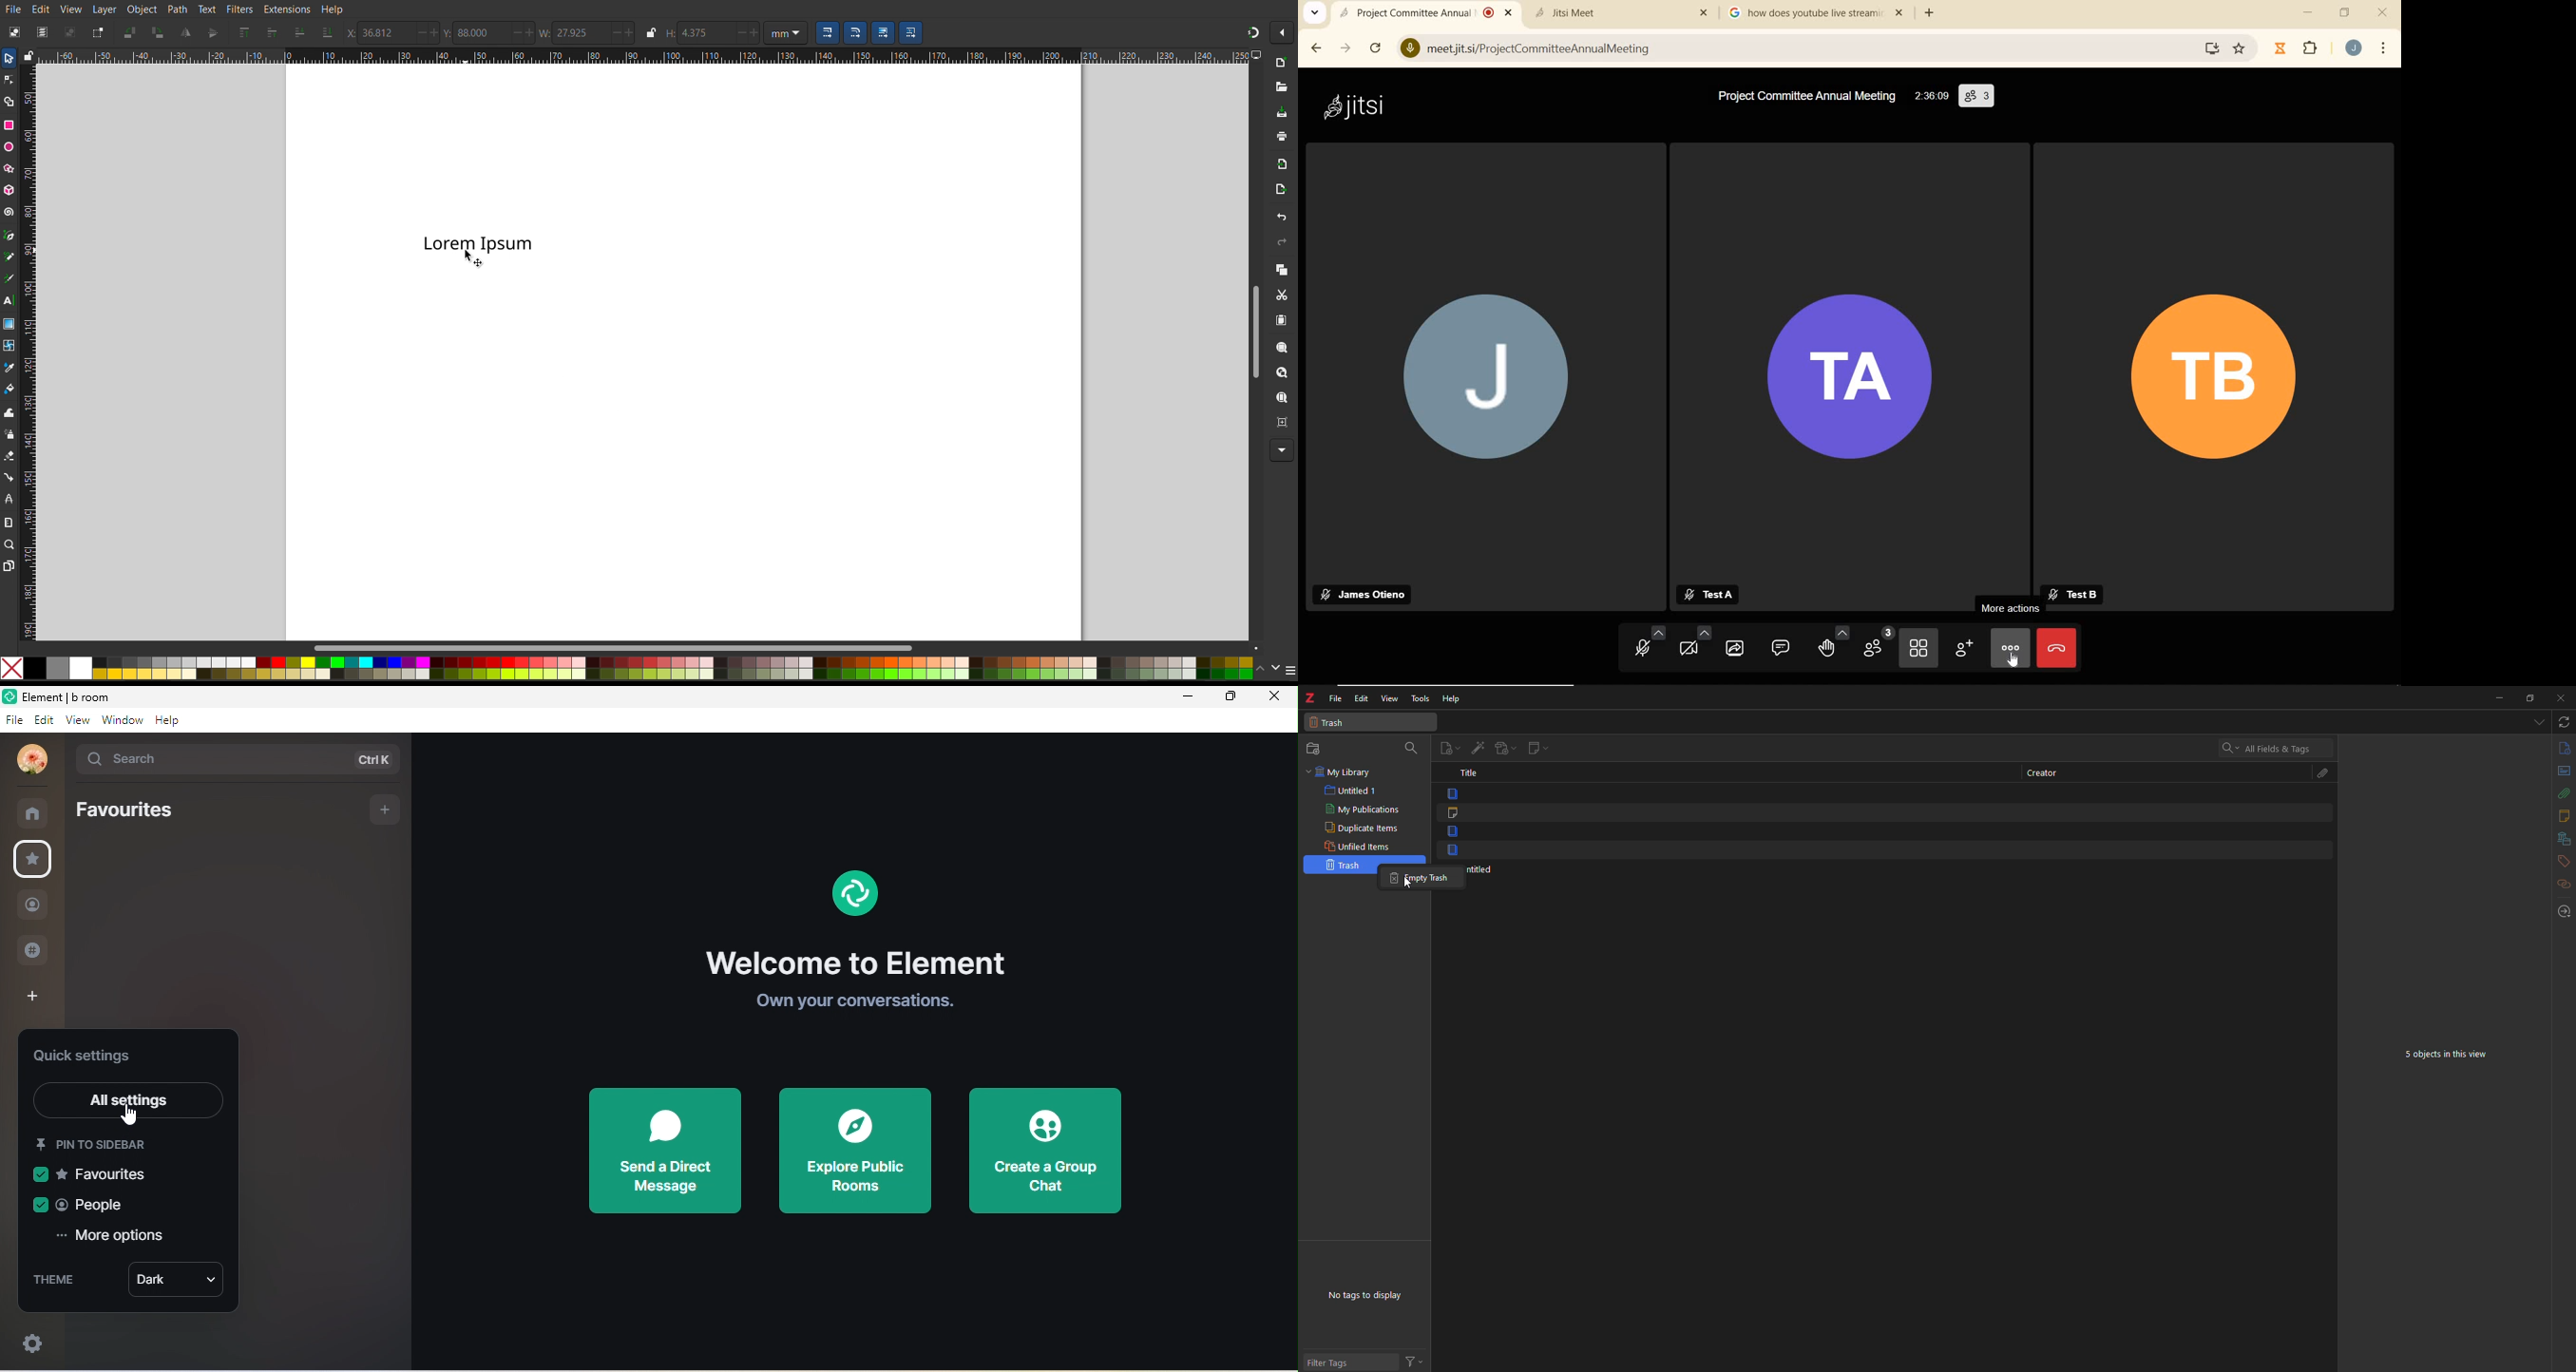 The width and height of the screenshot is (2576, 1372). Describe the element at coordinates (1315, 748) in the screenshot. I see `New collection` at that location.